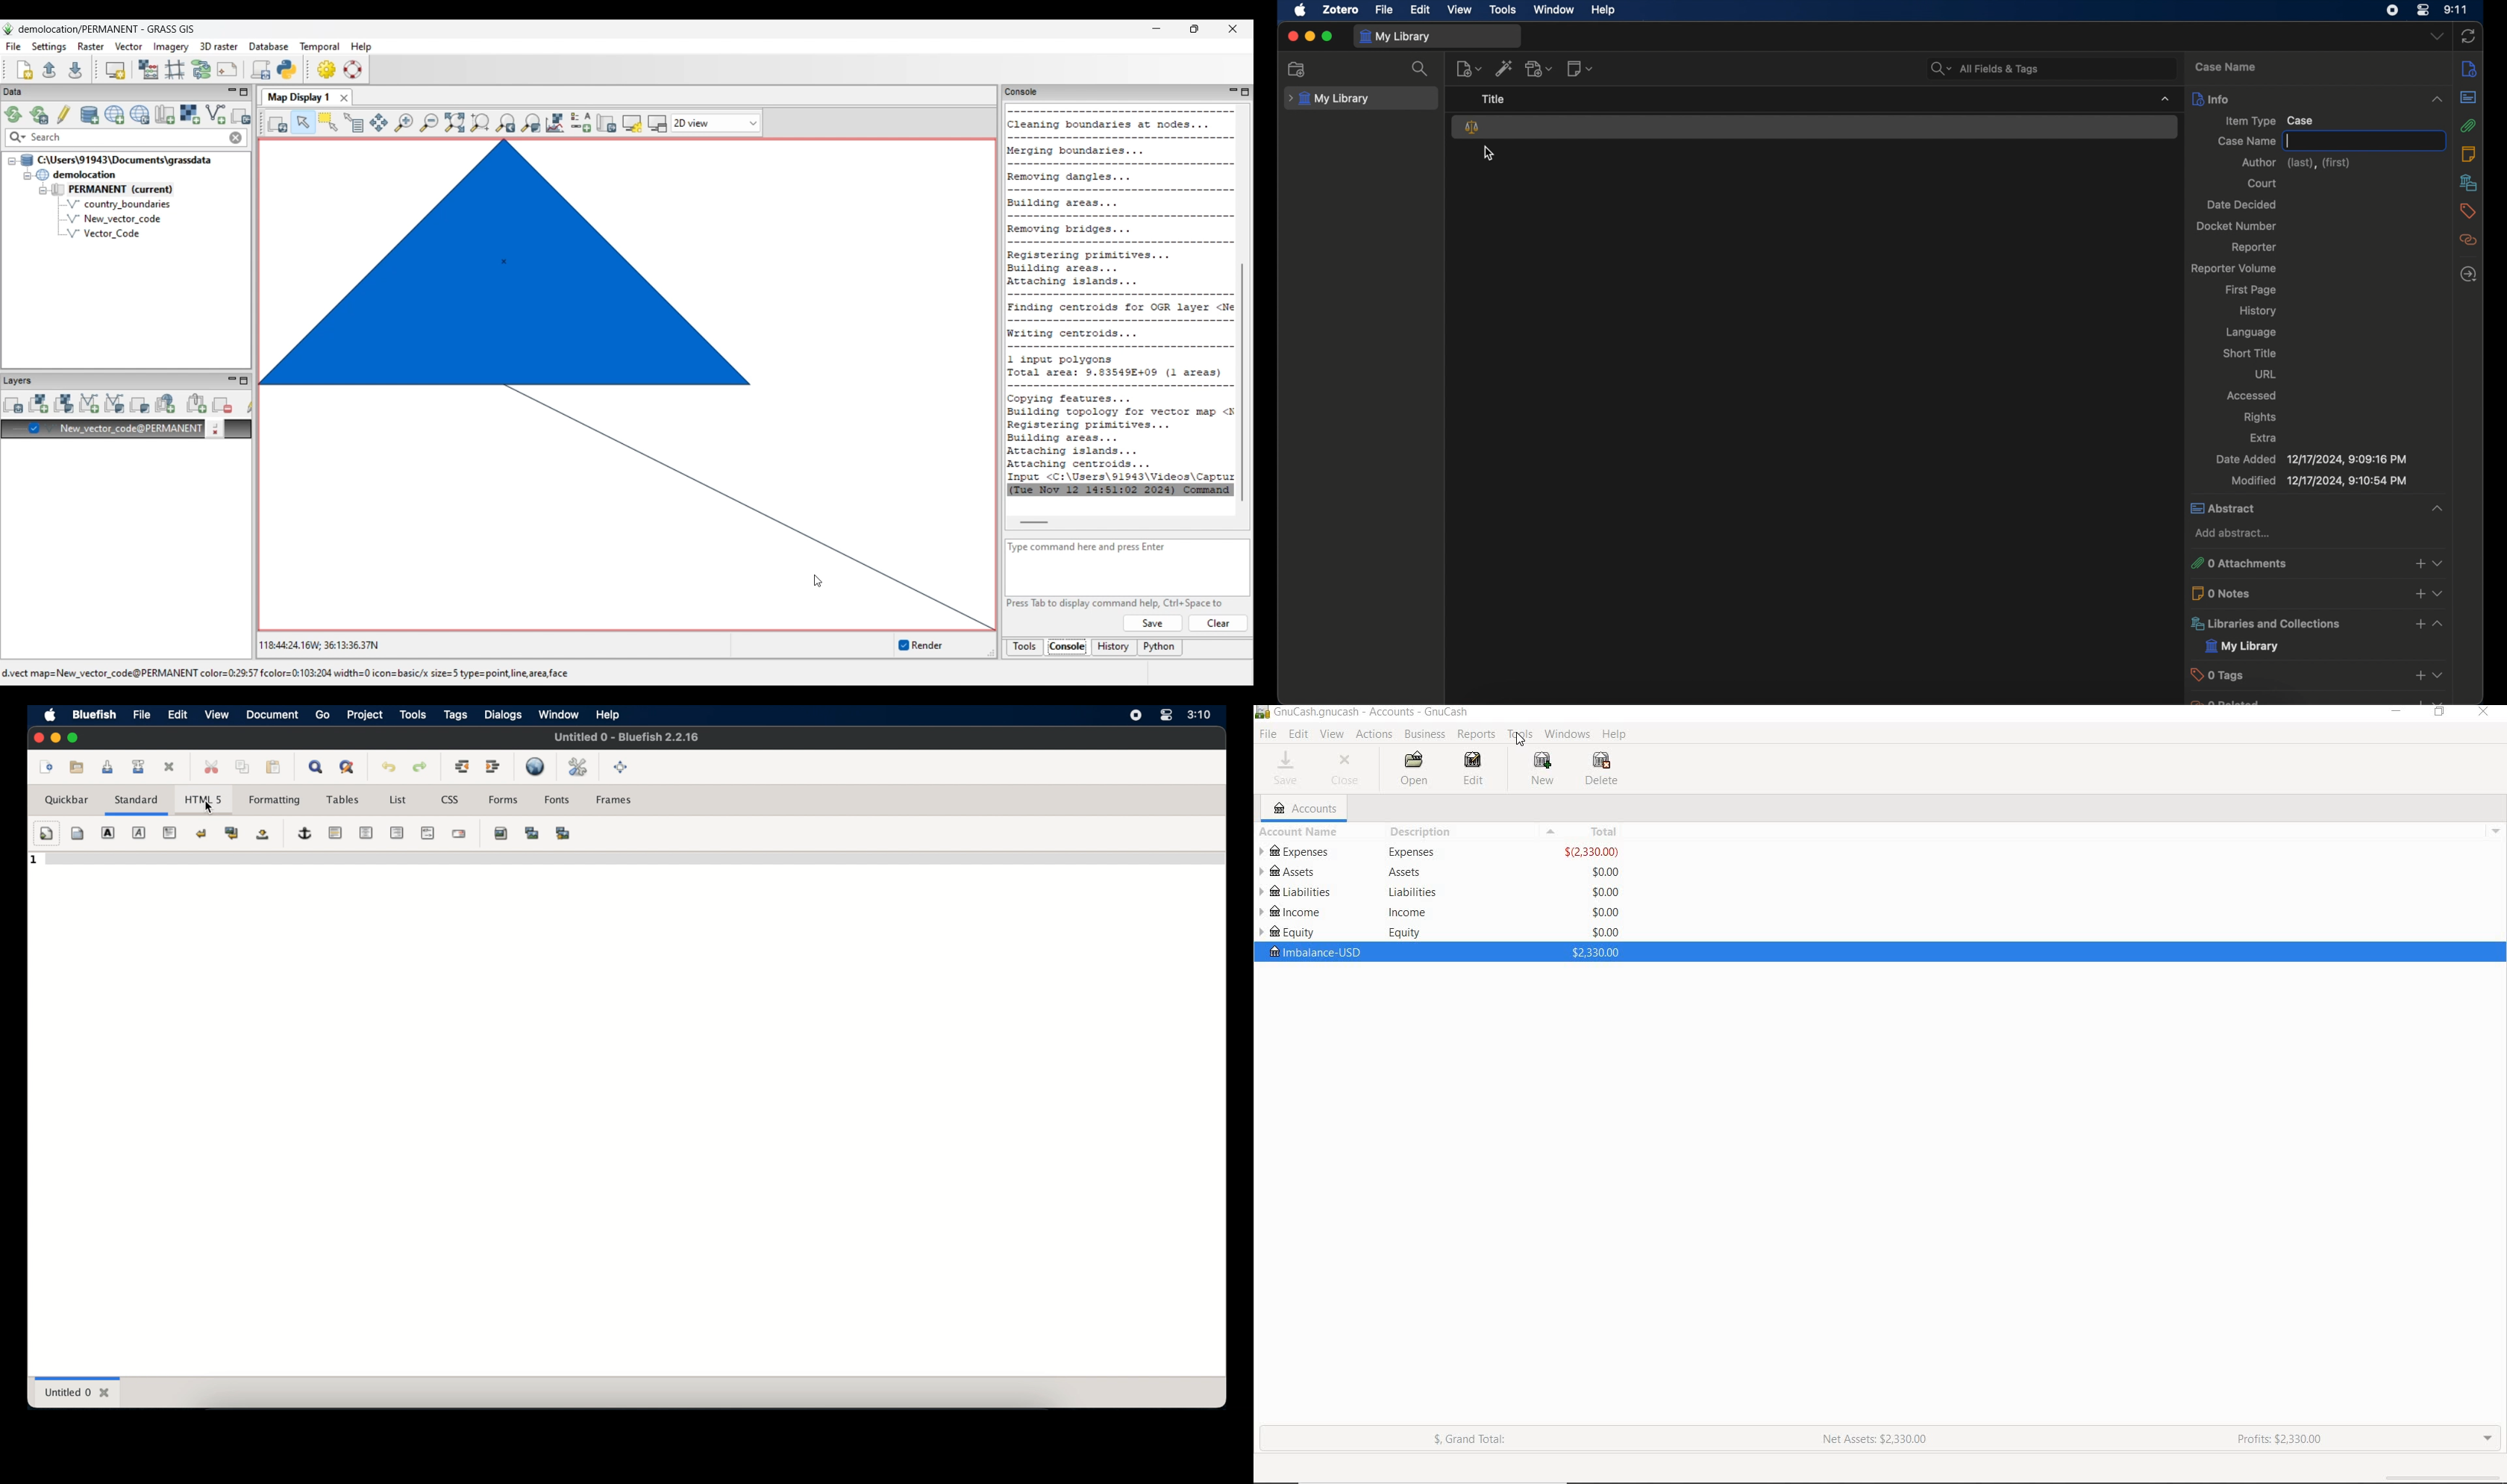  I want to click on tags, so click(2318, 674).